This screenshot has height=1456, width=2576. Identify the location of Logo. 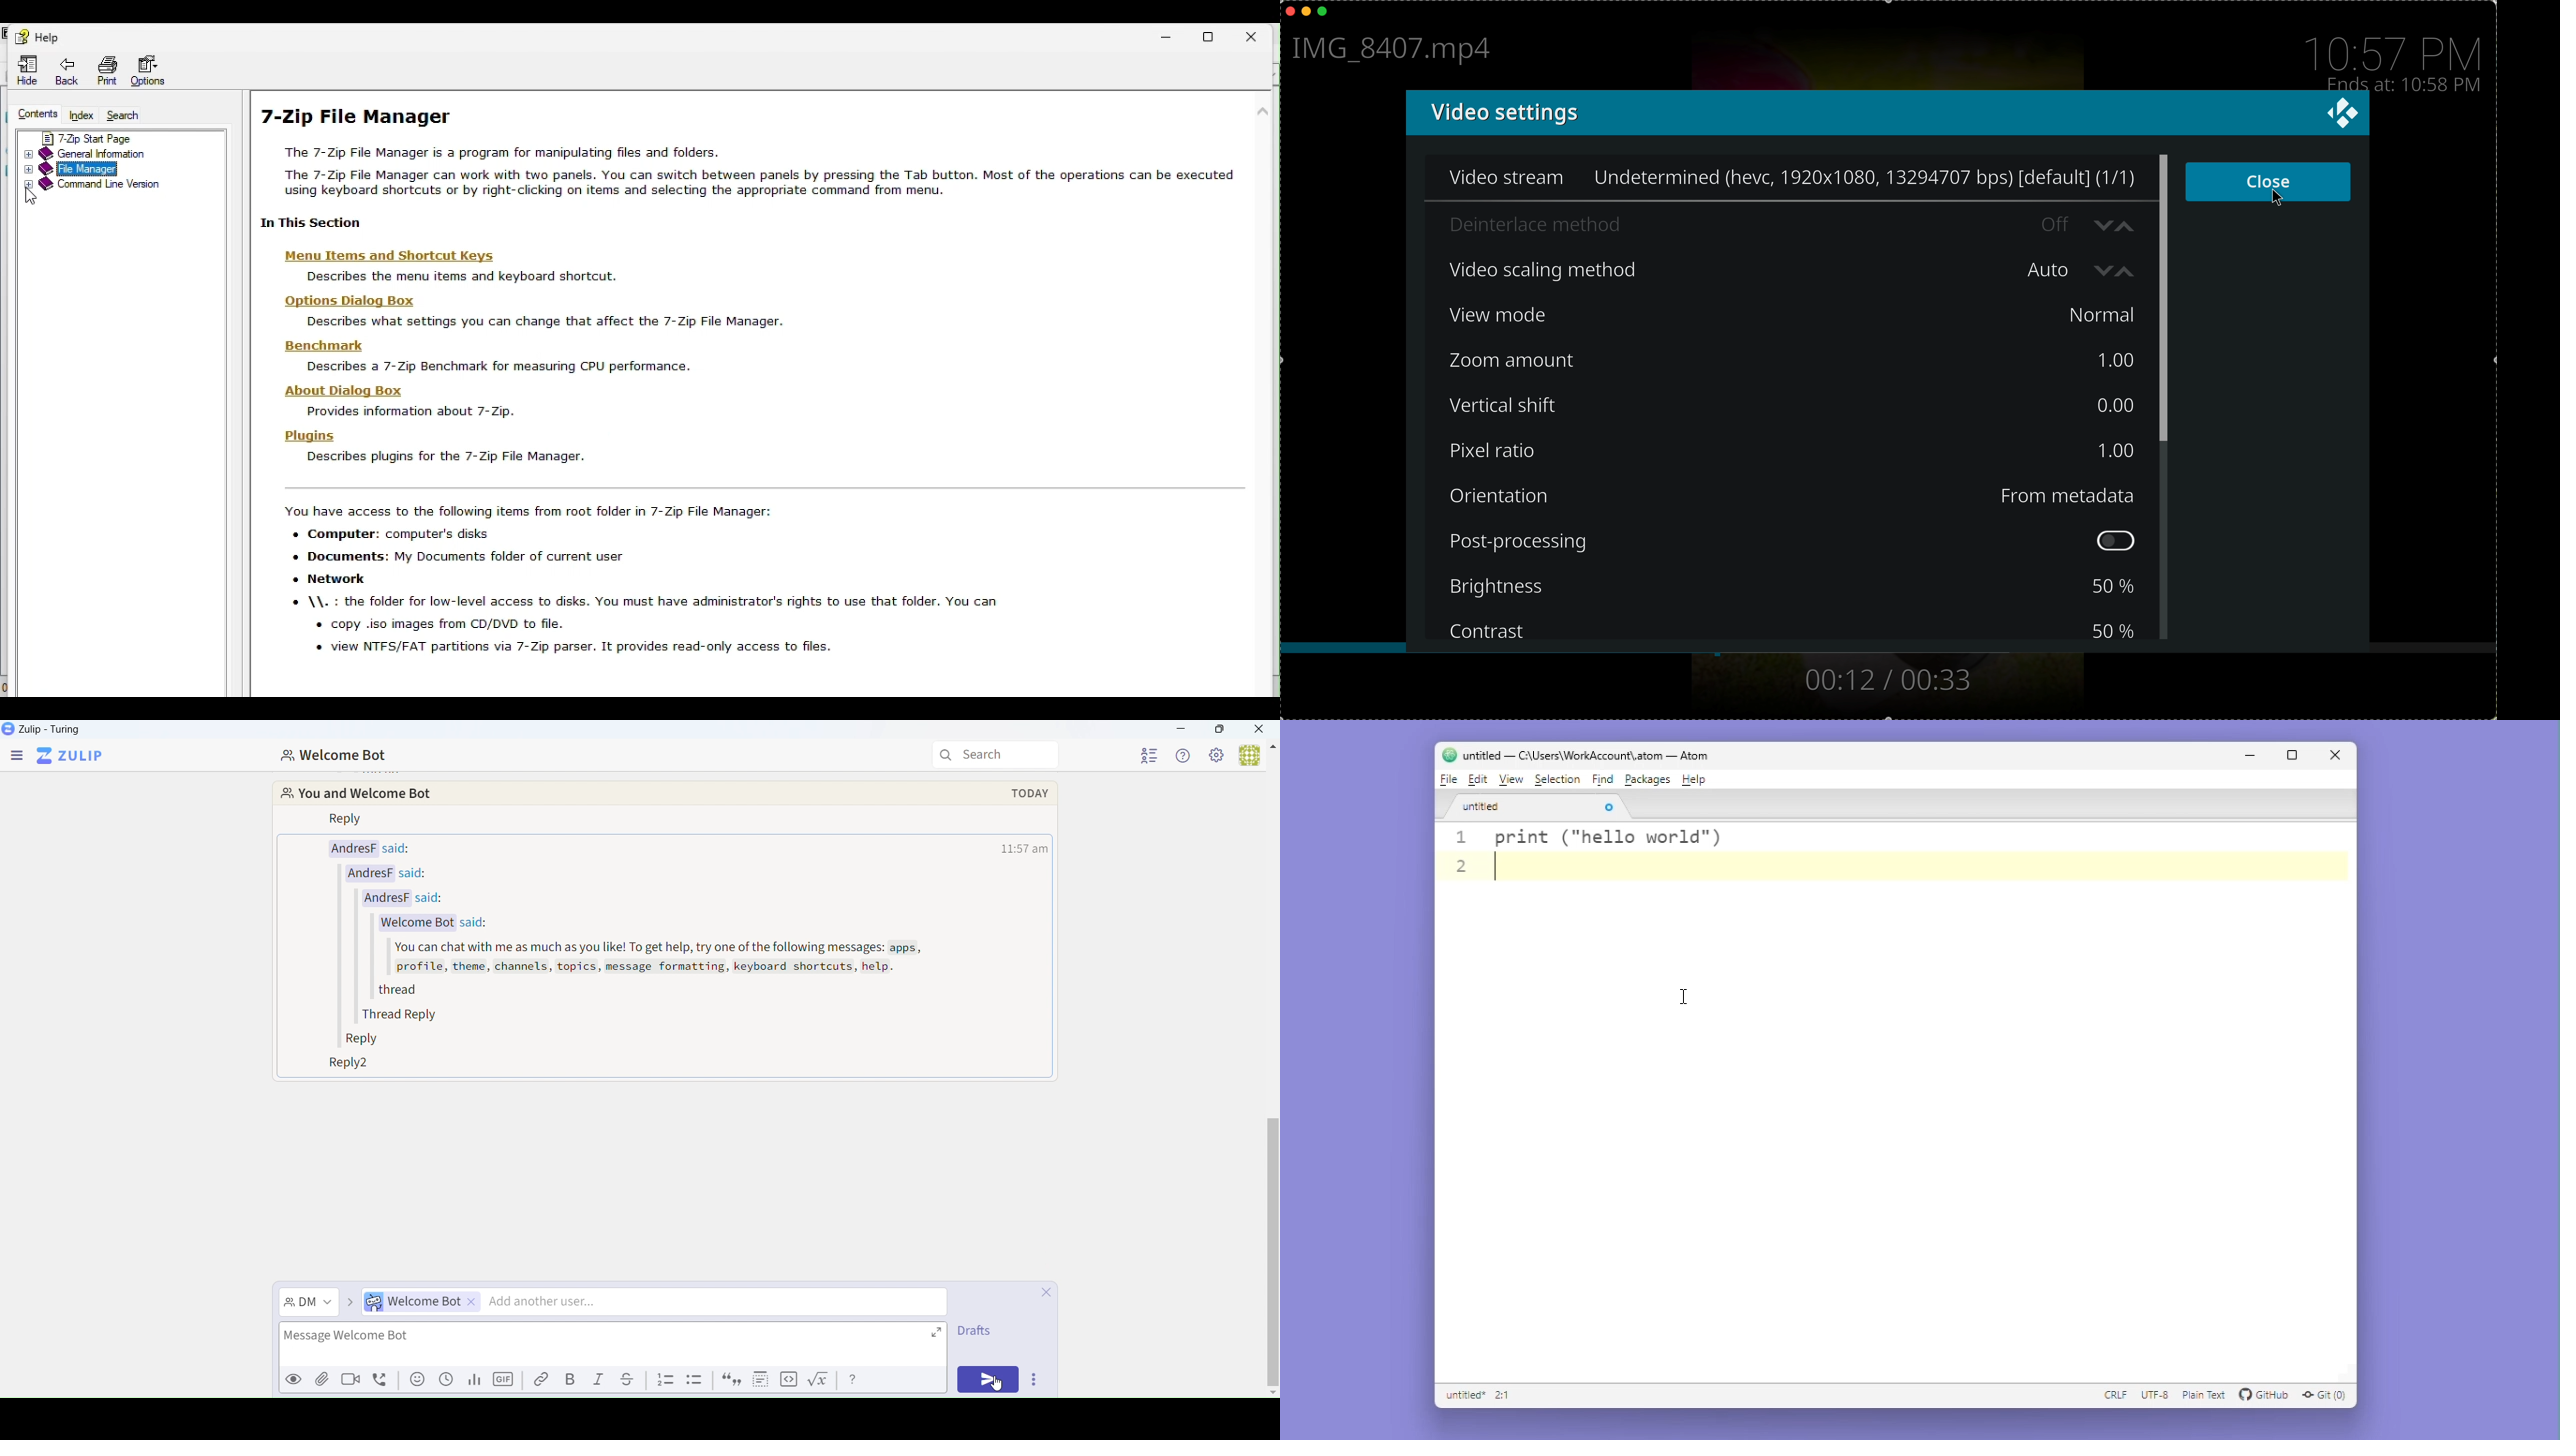
(2342, 114).